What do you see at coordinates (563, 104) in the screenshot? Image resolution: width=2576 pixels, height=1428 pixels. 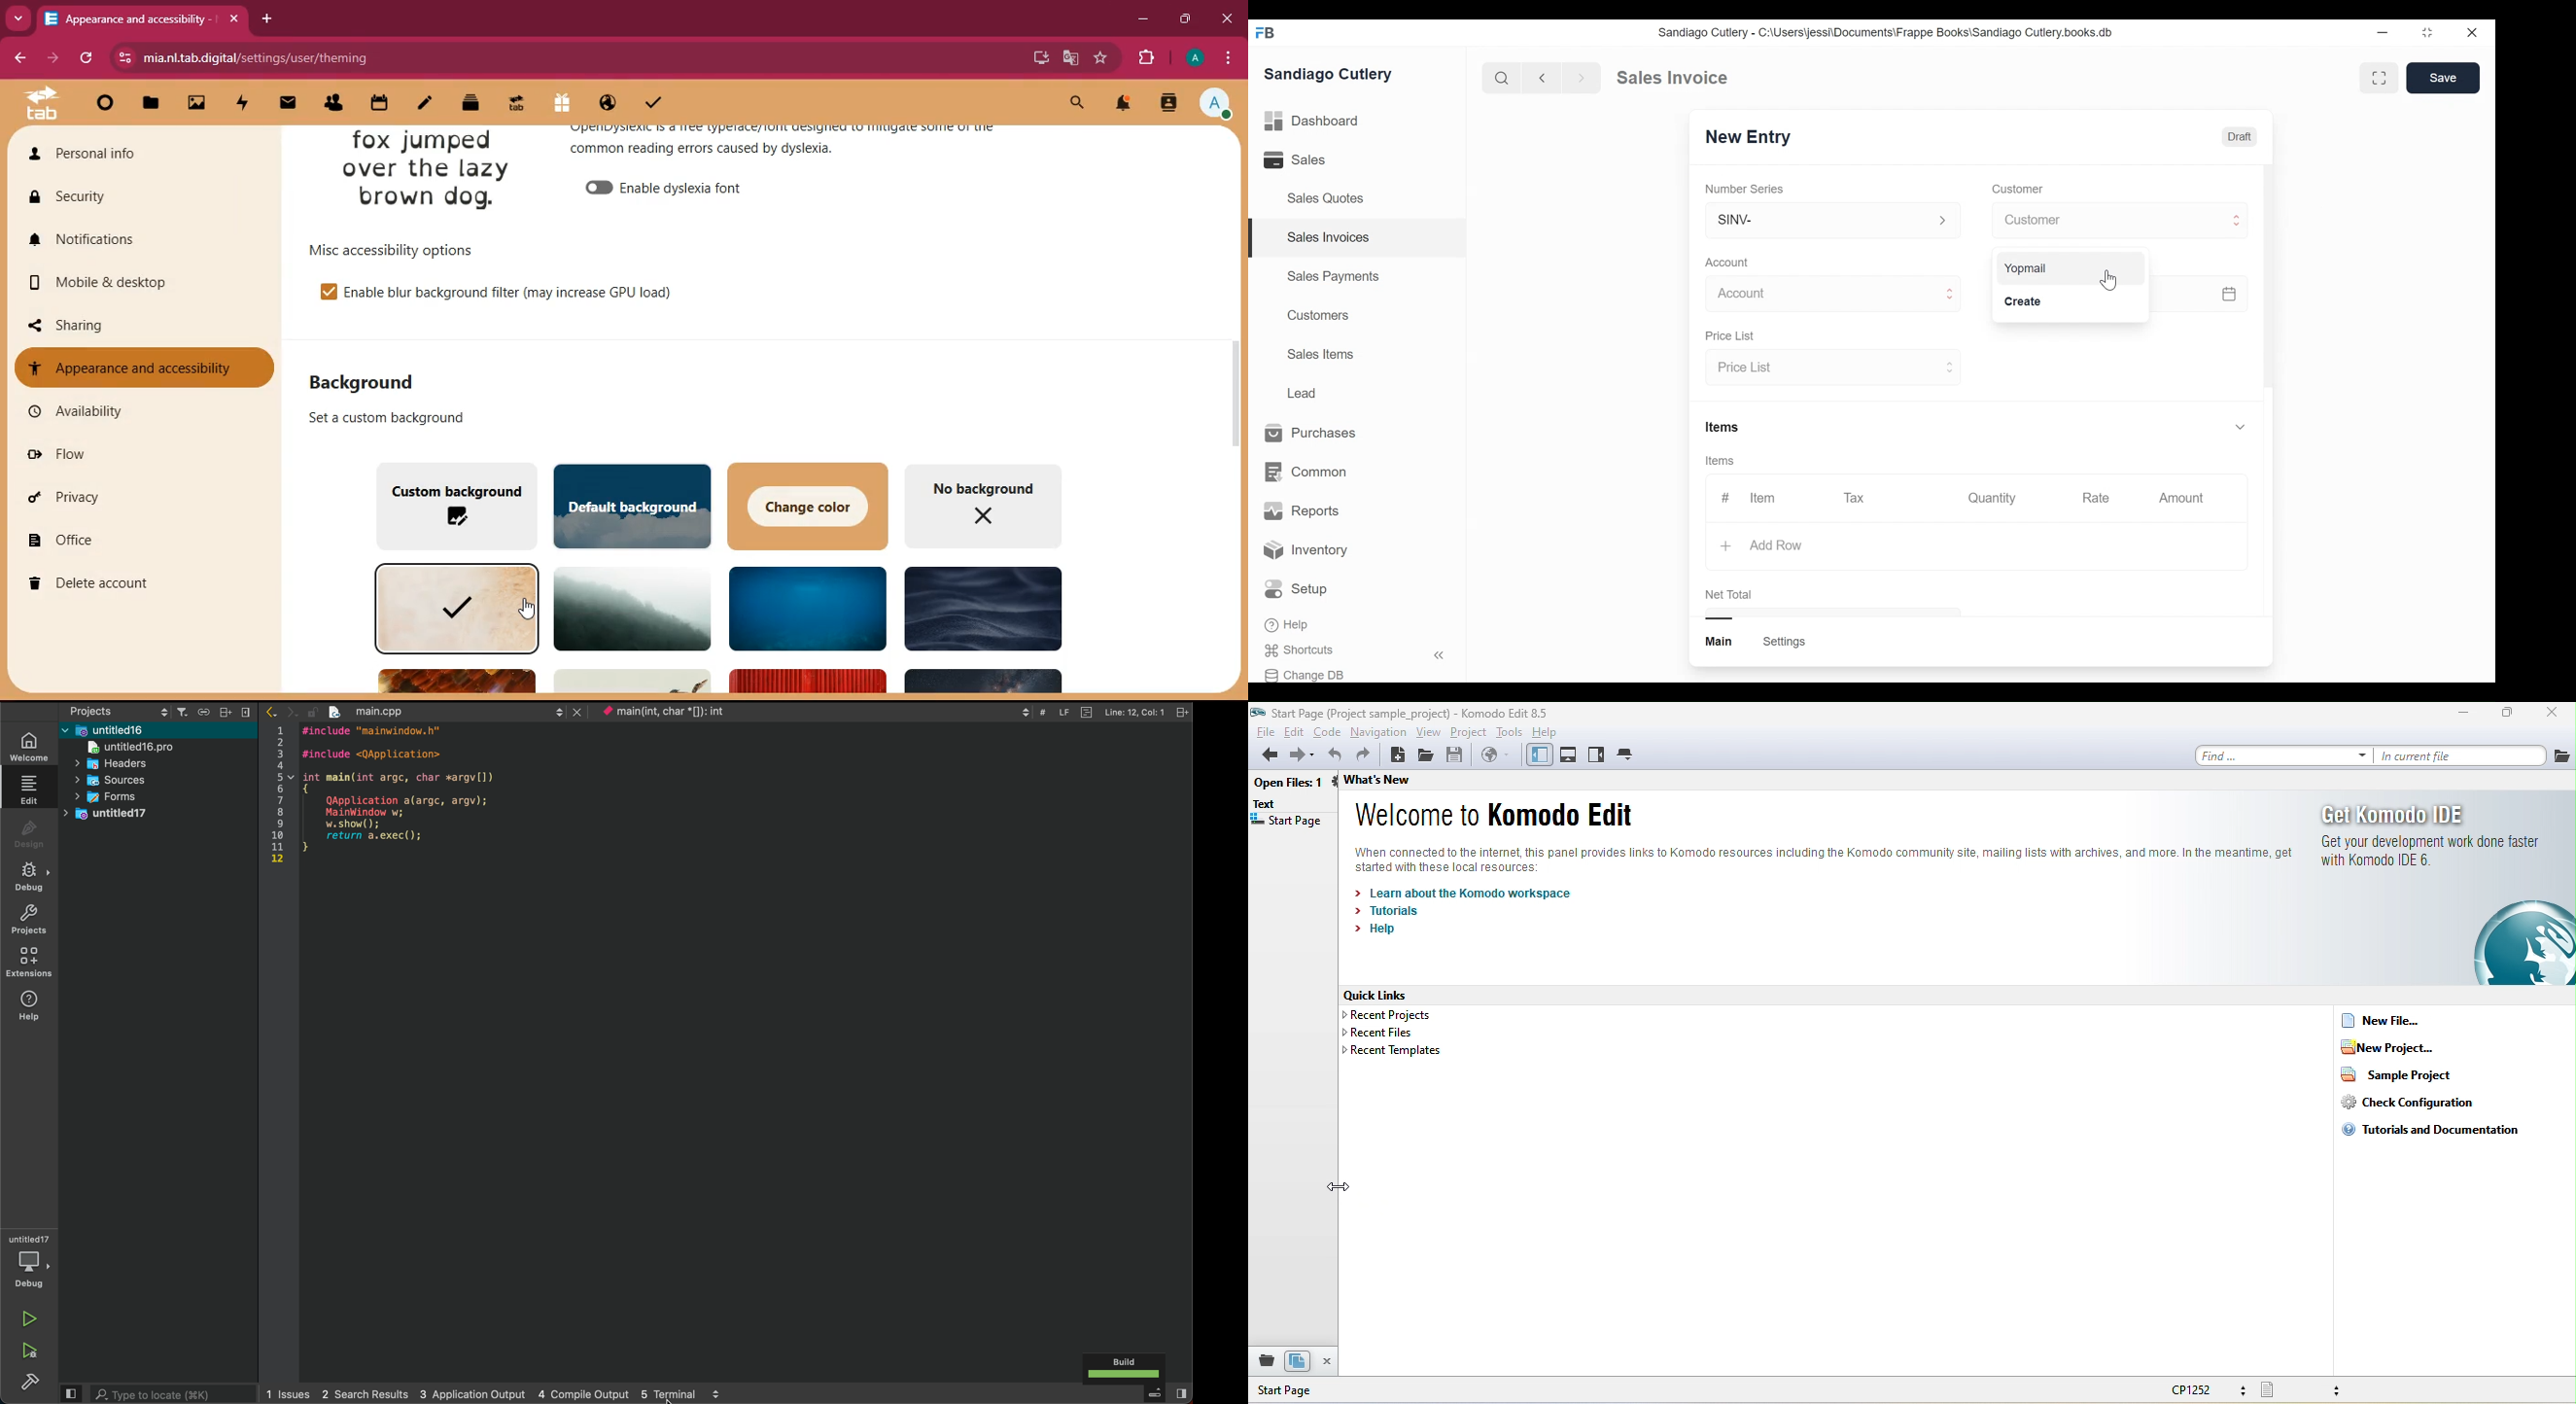 I see `gift` at bounding box center [563, 104].